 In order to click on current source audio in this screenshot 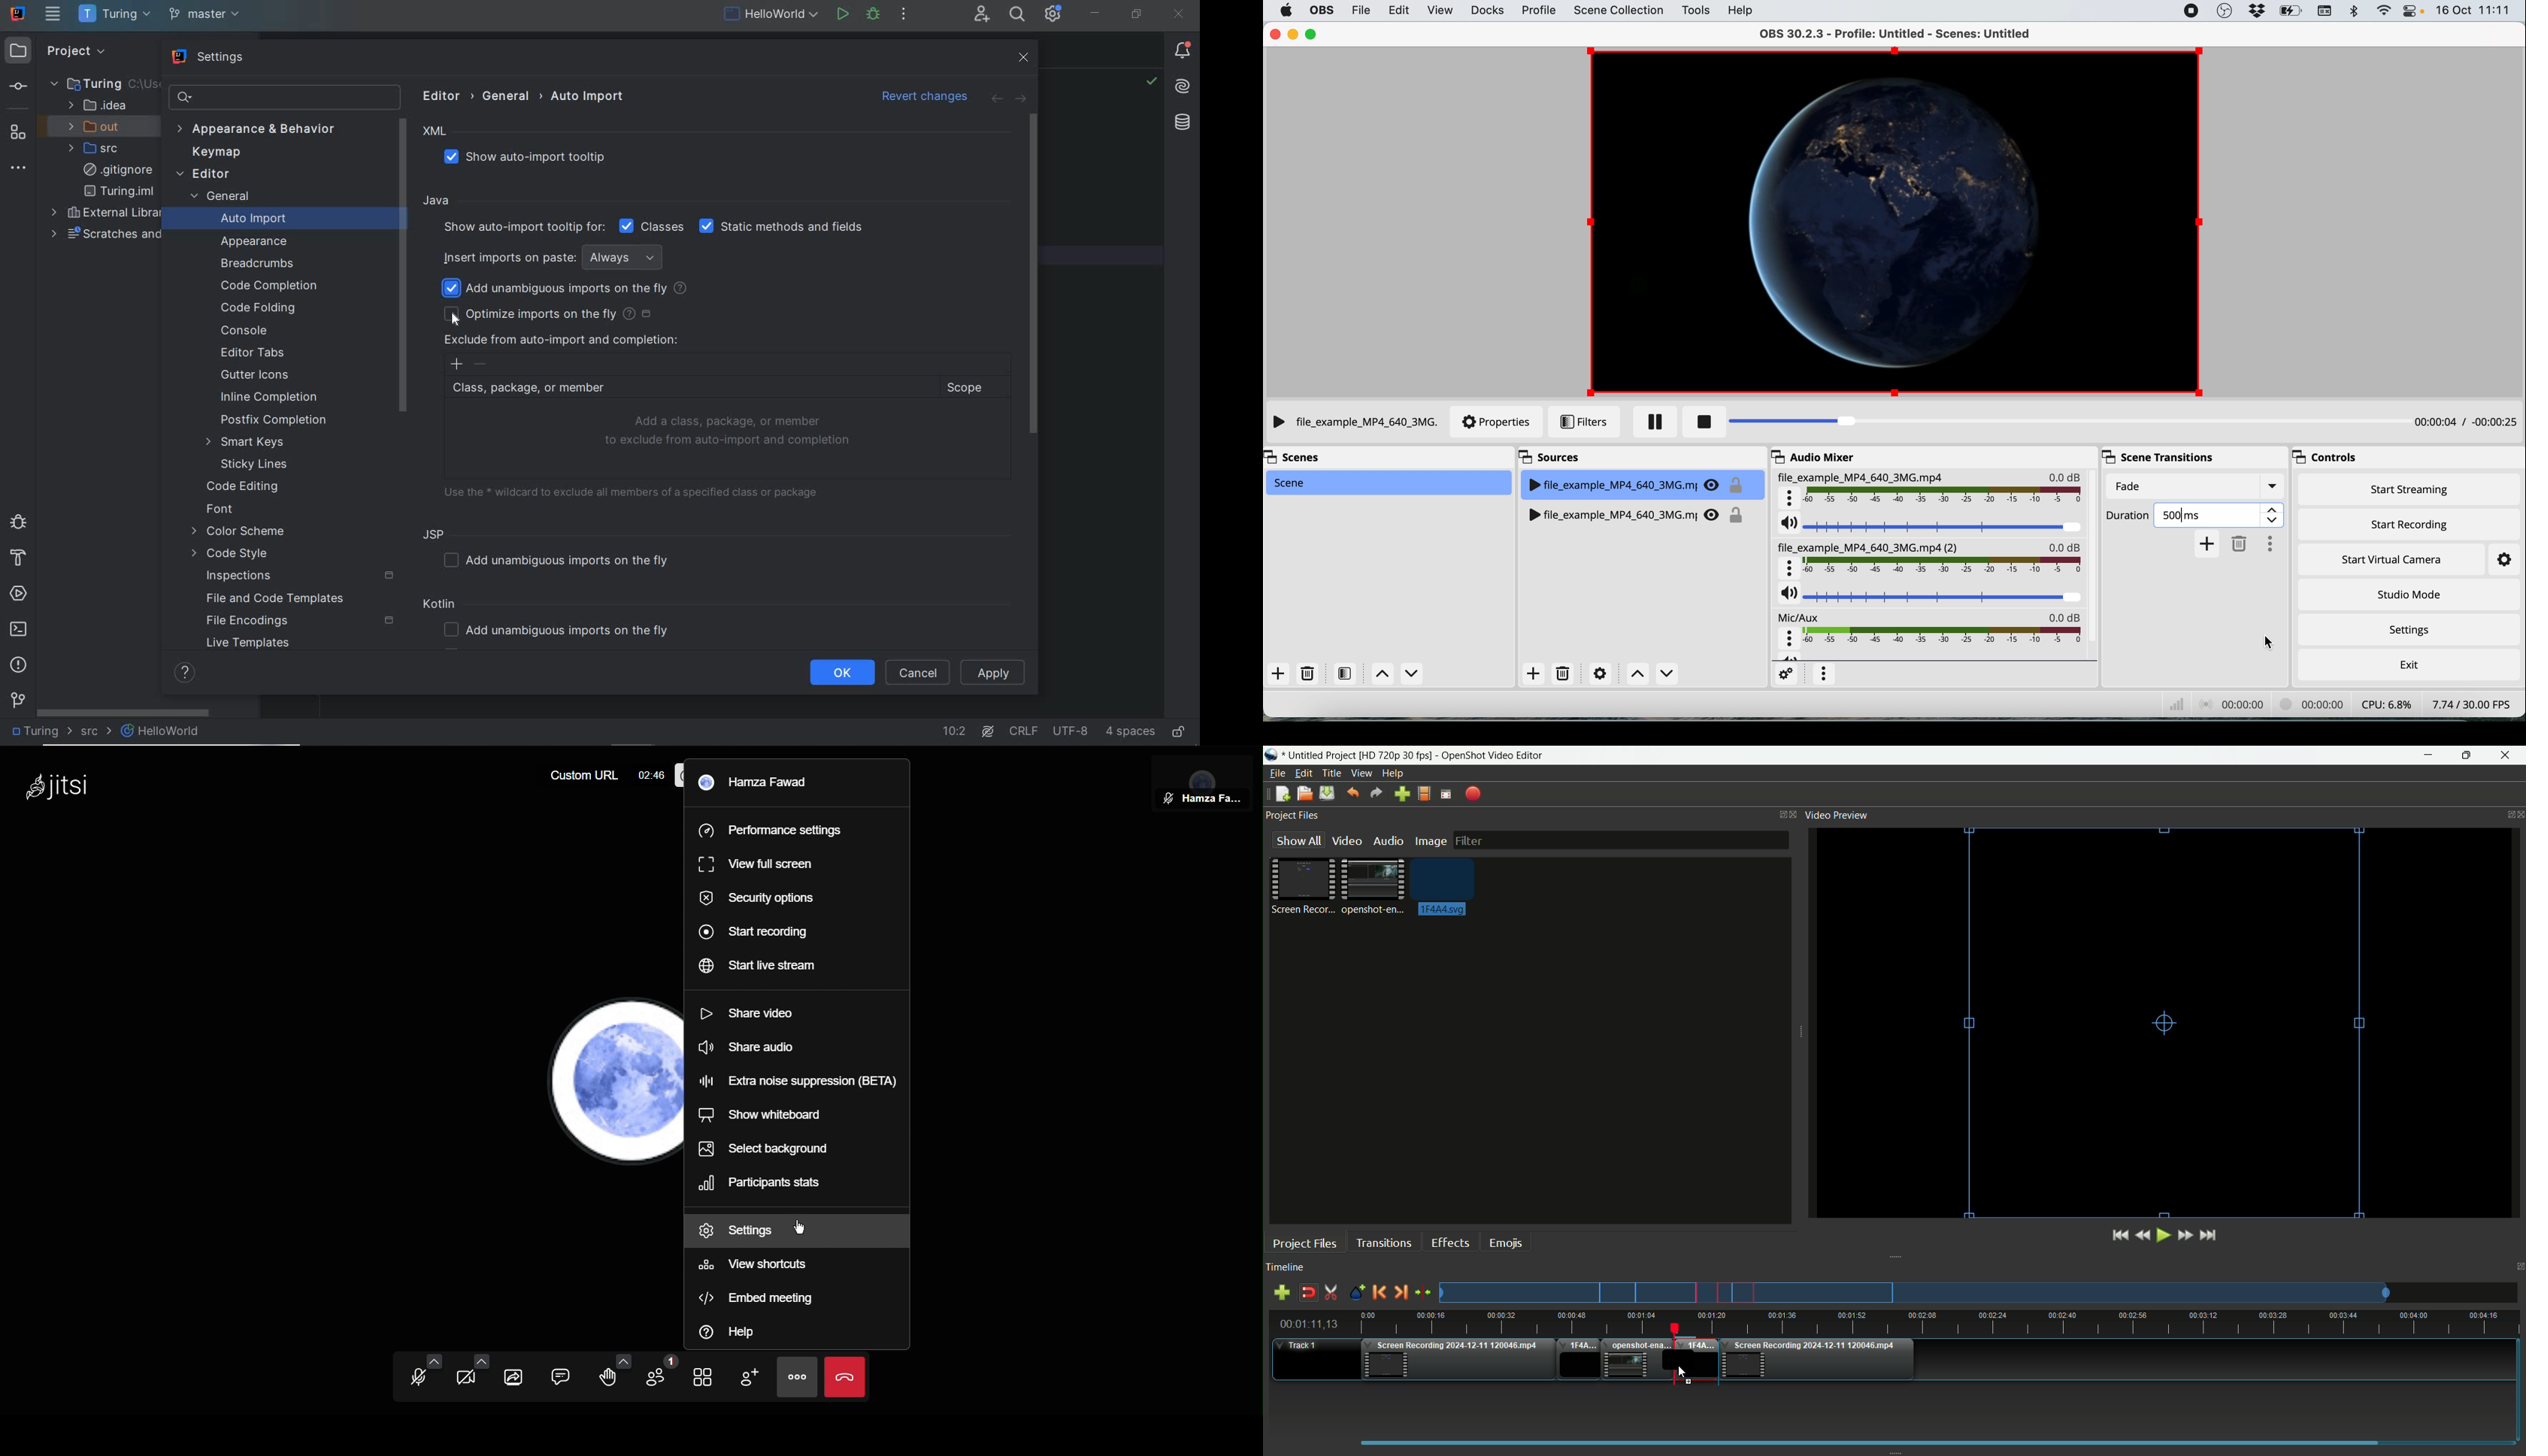, I will do `click(1934, 490)`.